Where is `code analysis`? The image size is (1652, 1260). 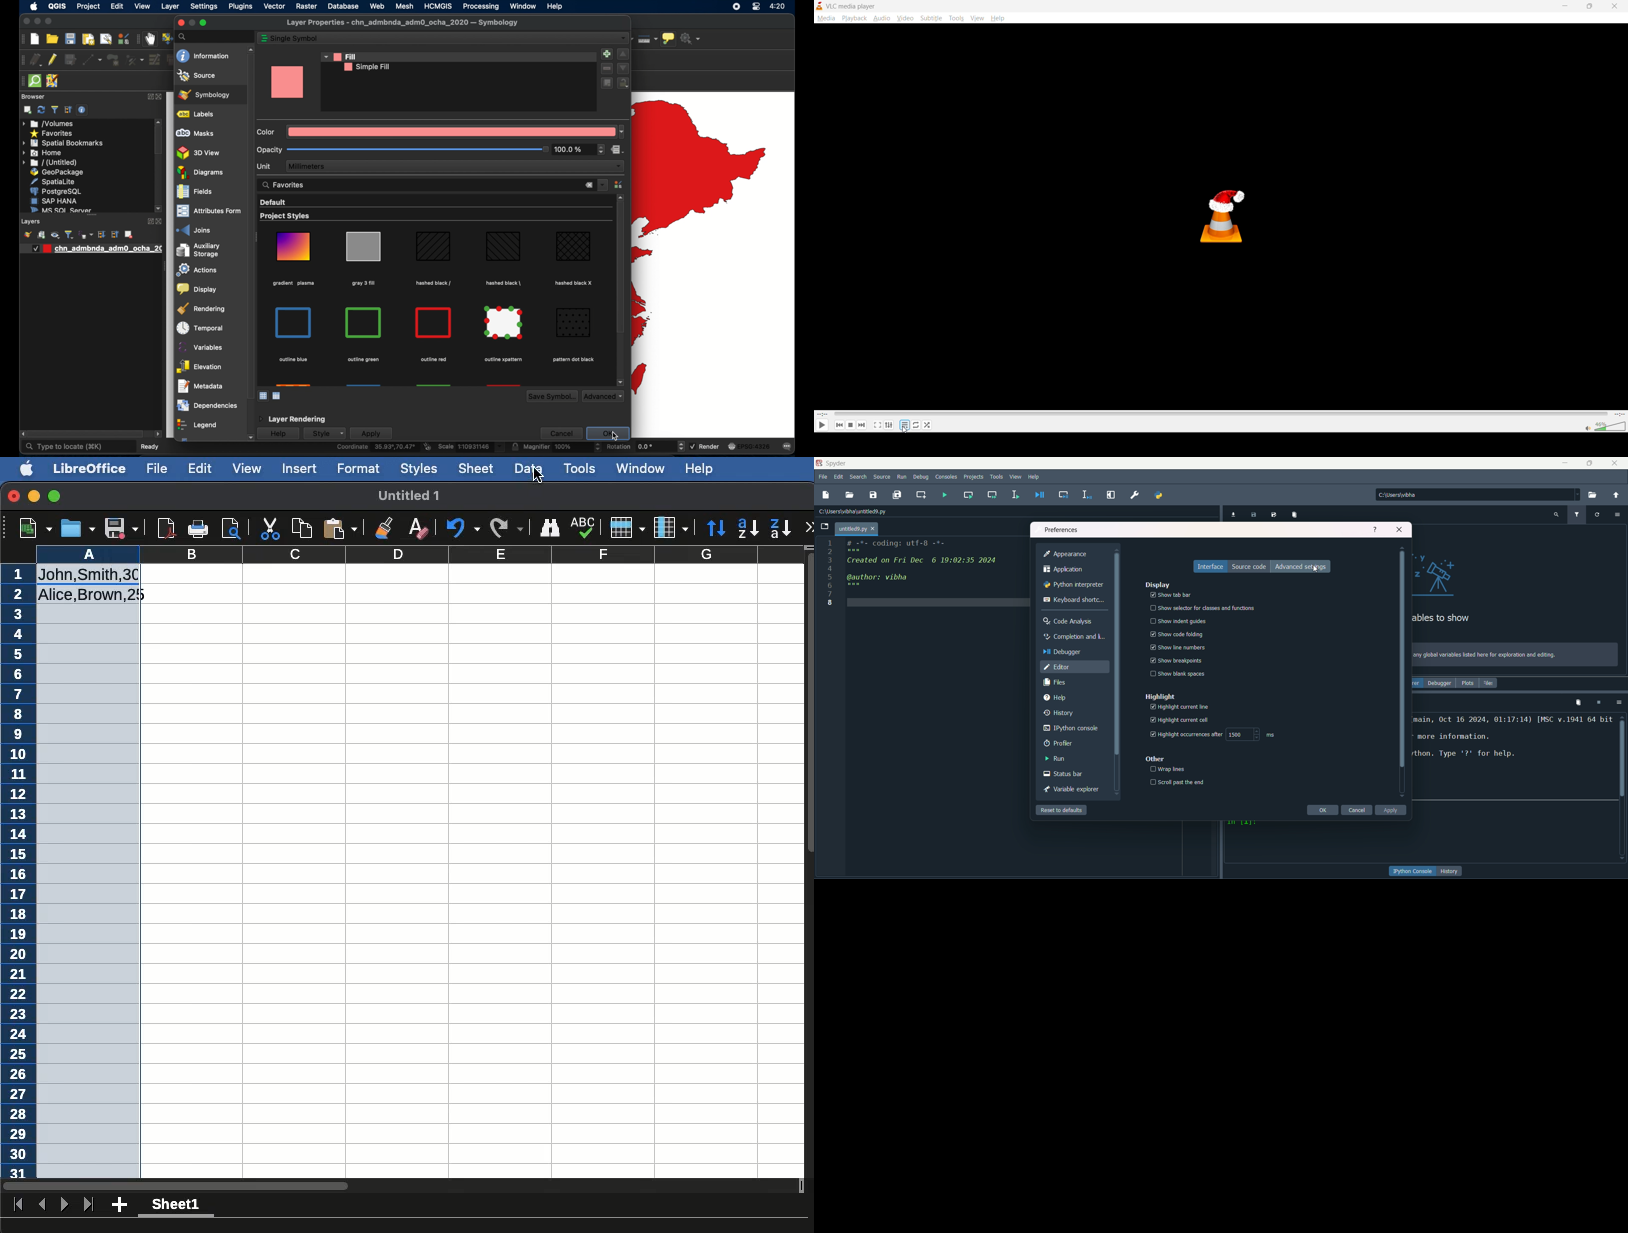 code analysis is located at coordinates (1070, 621).